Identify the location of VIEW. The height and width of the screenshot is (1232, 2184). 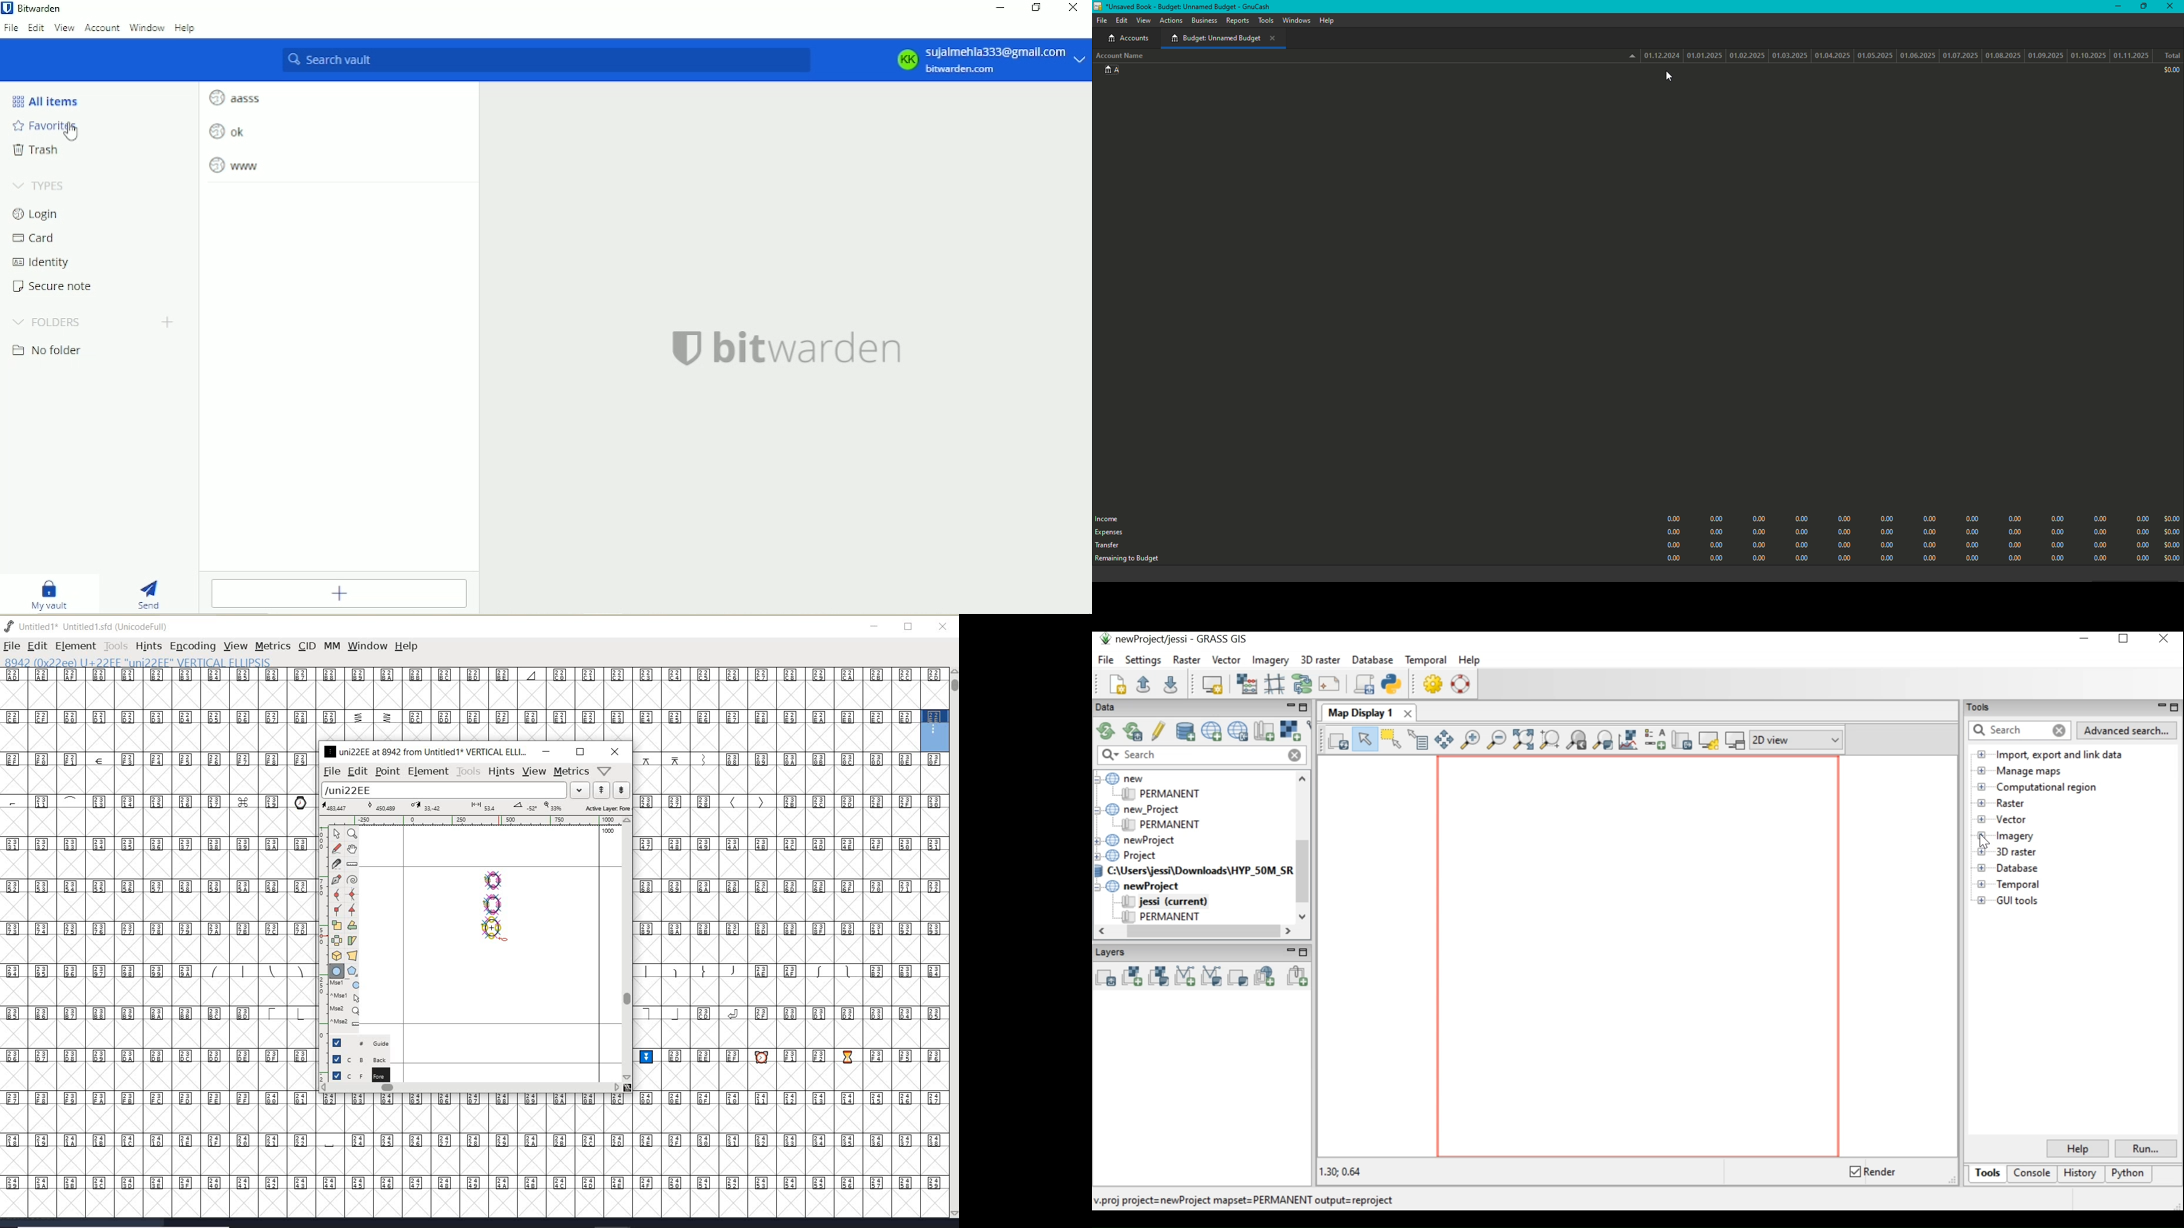
(234, 646).